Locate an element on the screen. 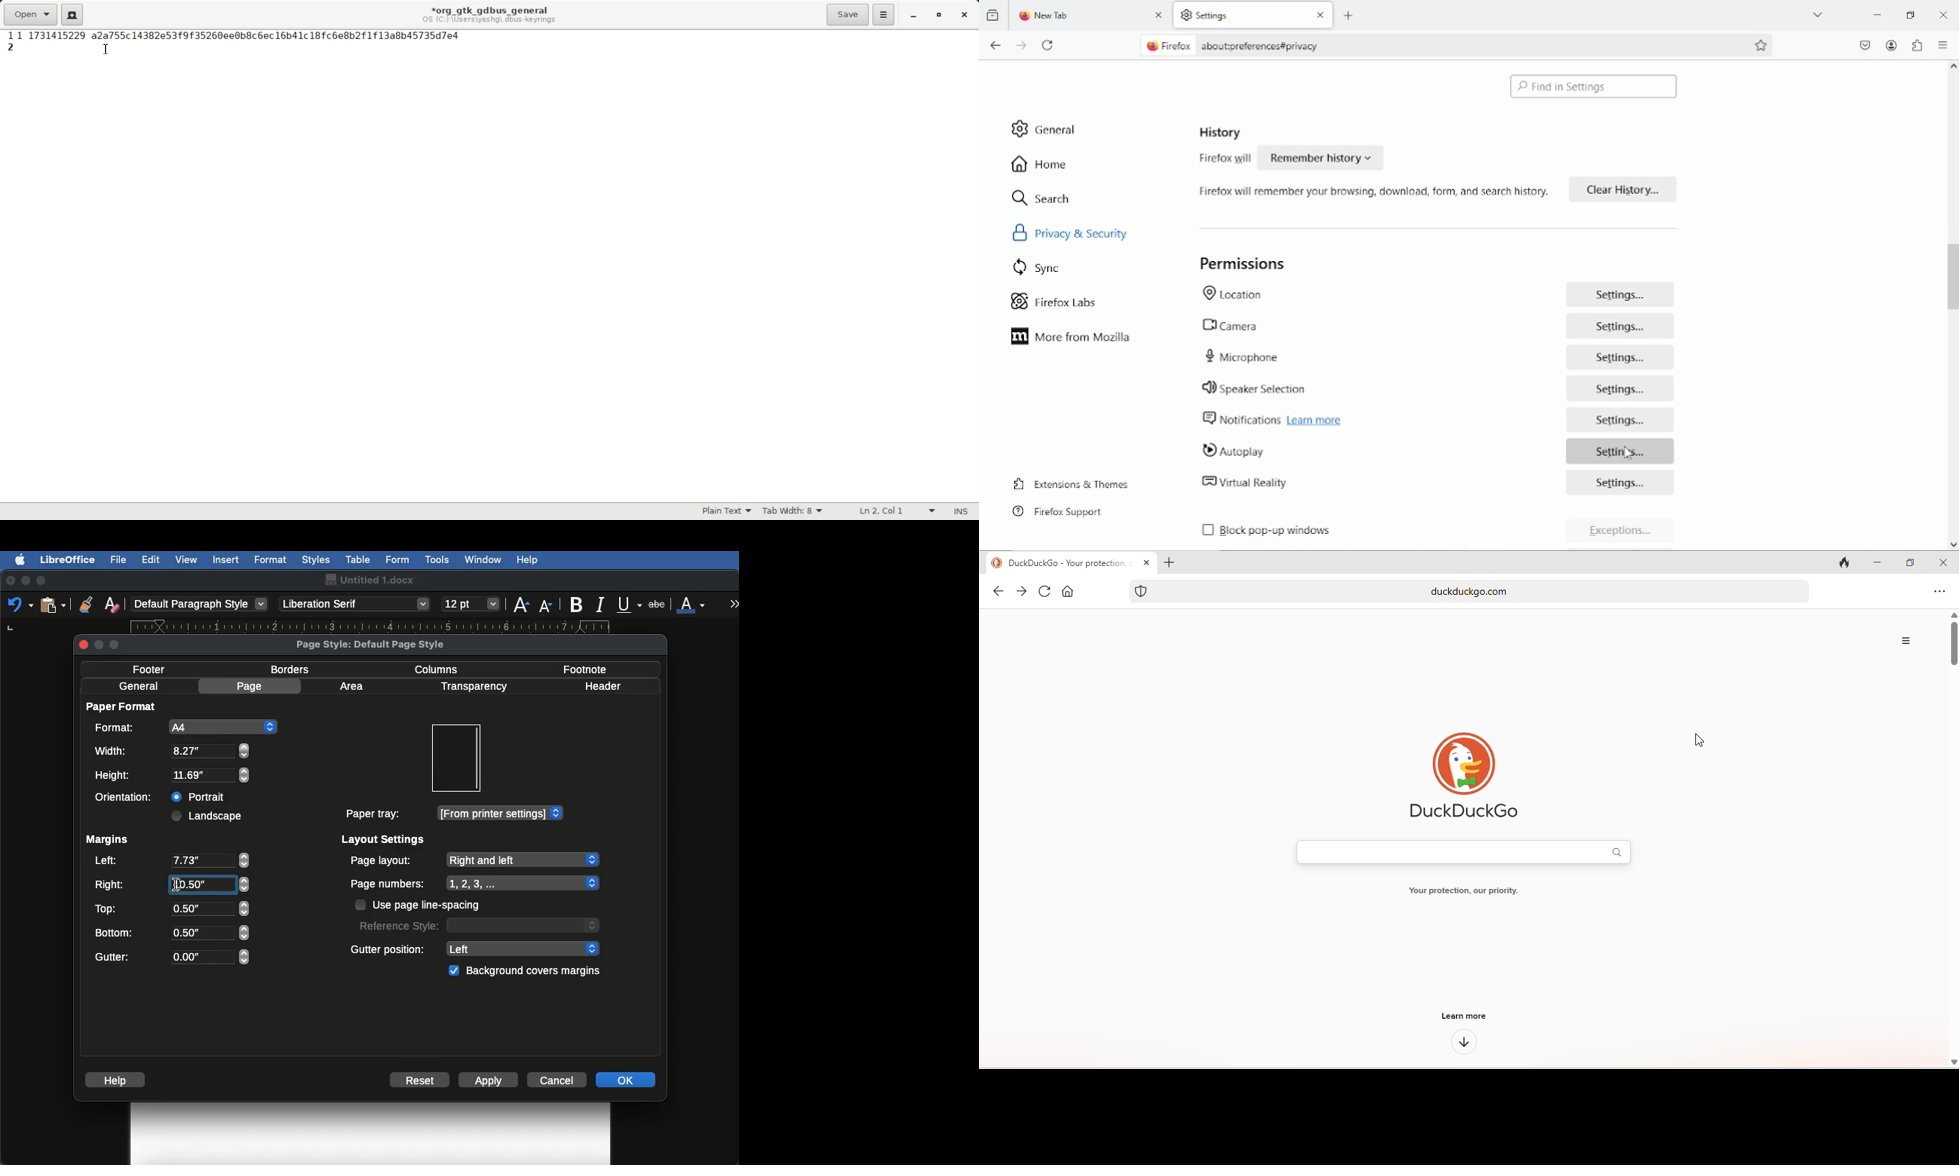 This screenshot has width=1960, height=1176. Format is located at coordinates (272, 560).